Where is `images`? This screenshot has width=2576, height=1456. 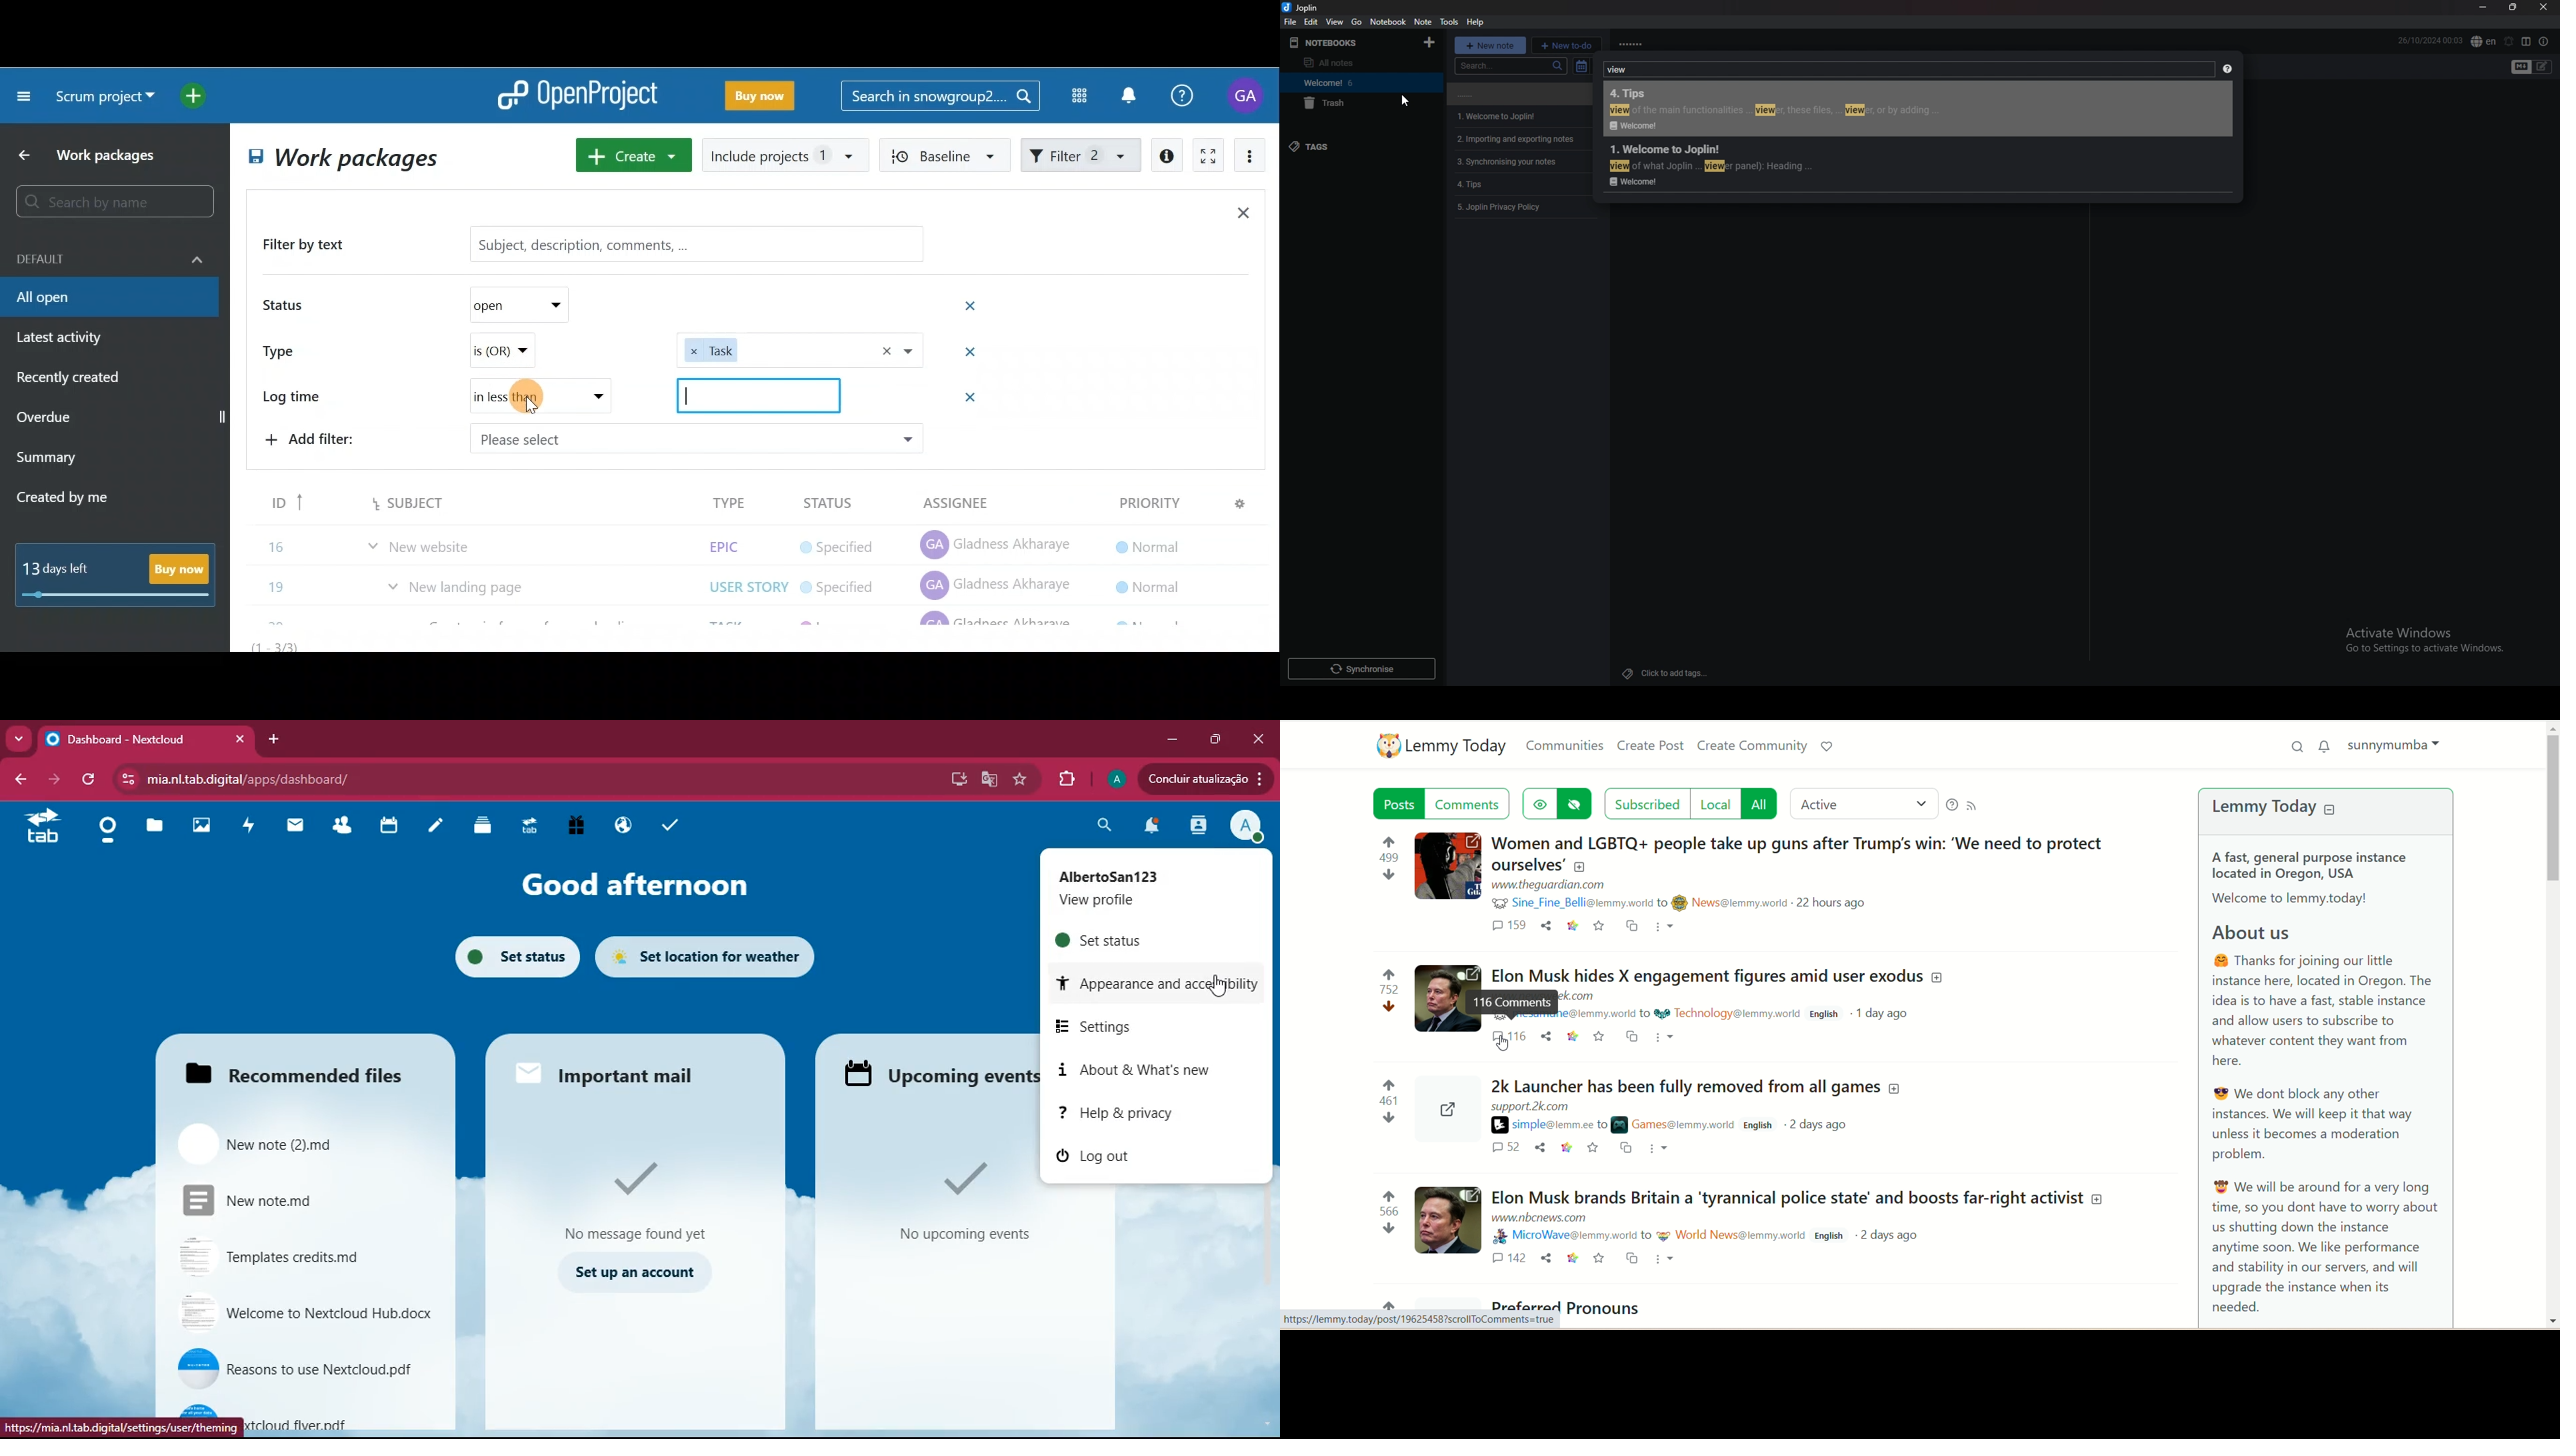
images is located at coordinates (200, 825).